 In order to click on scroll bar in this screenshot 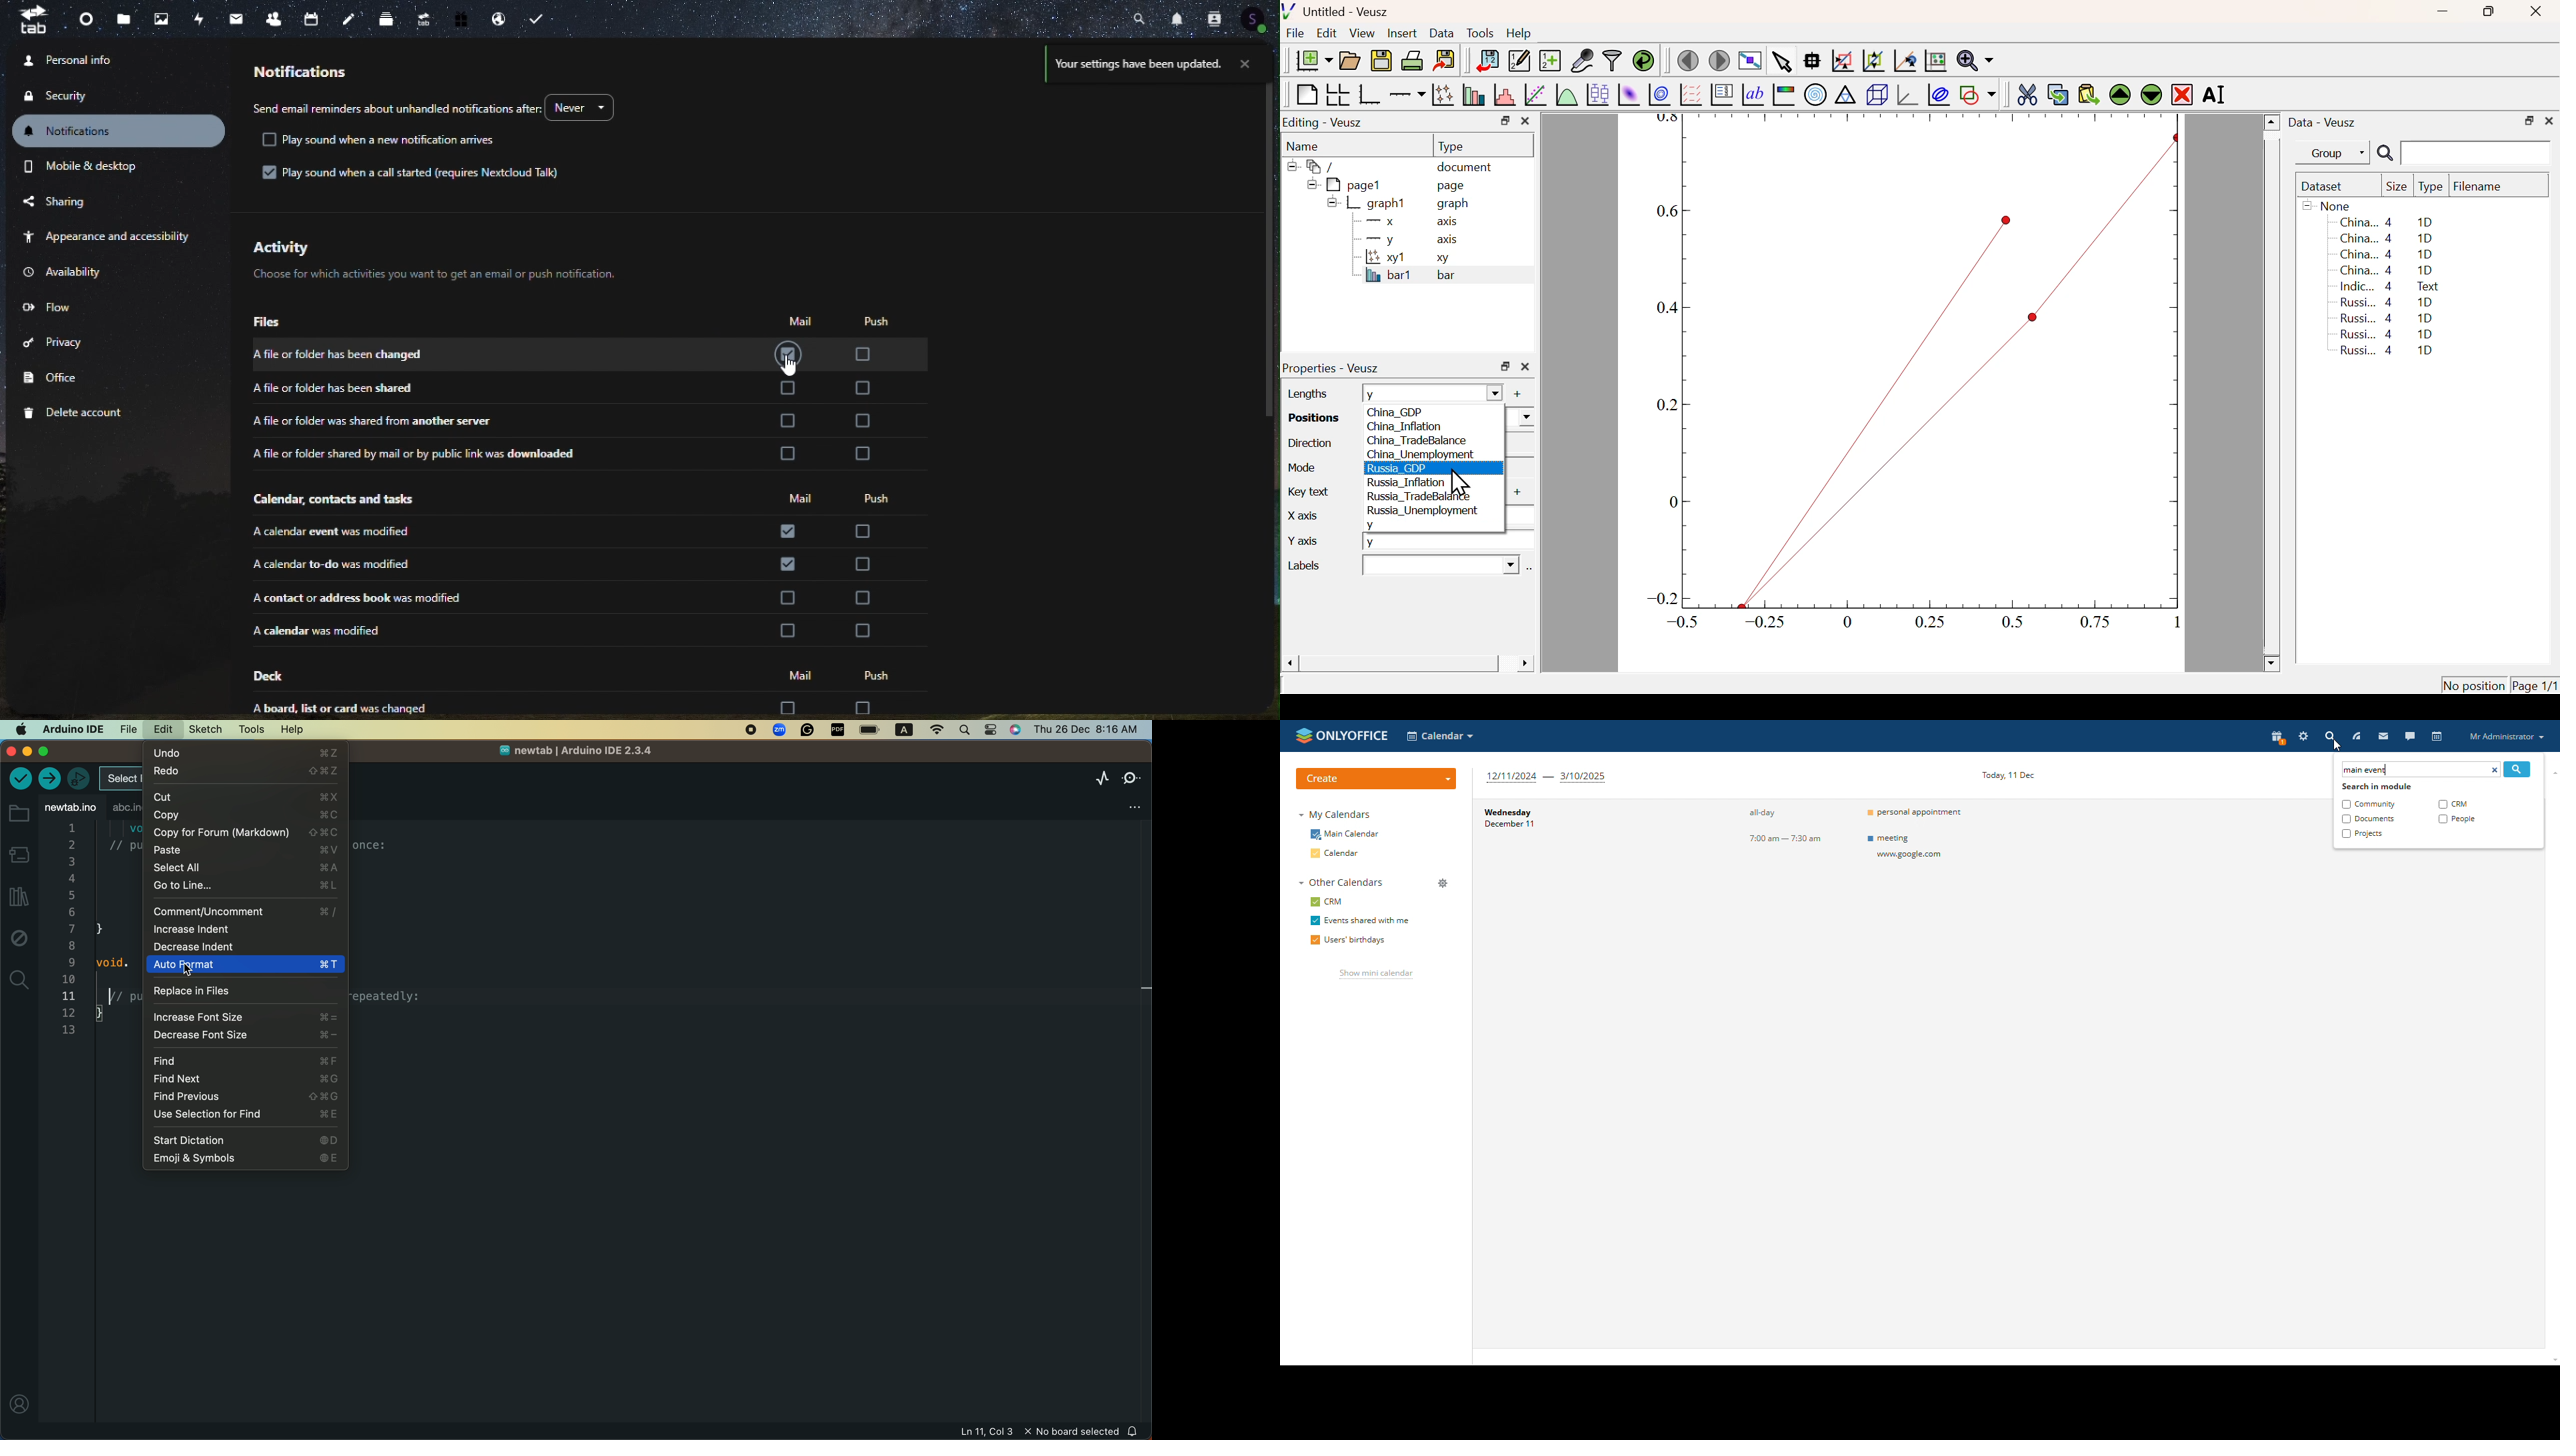, I will do `click(1266, 235)`.